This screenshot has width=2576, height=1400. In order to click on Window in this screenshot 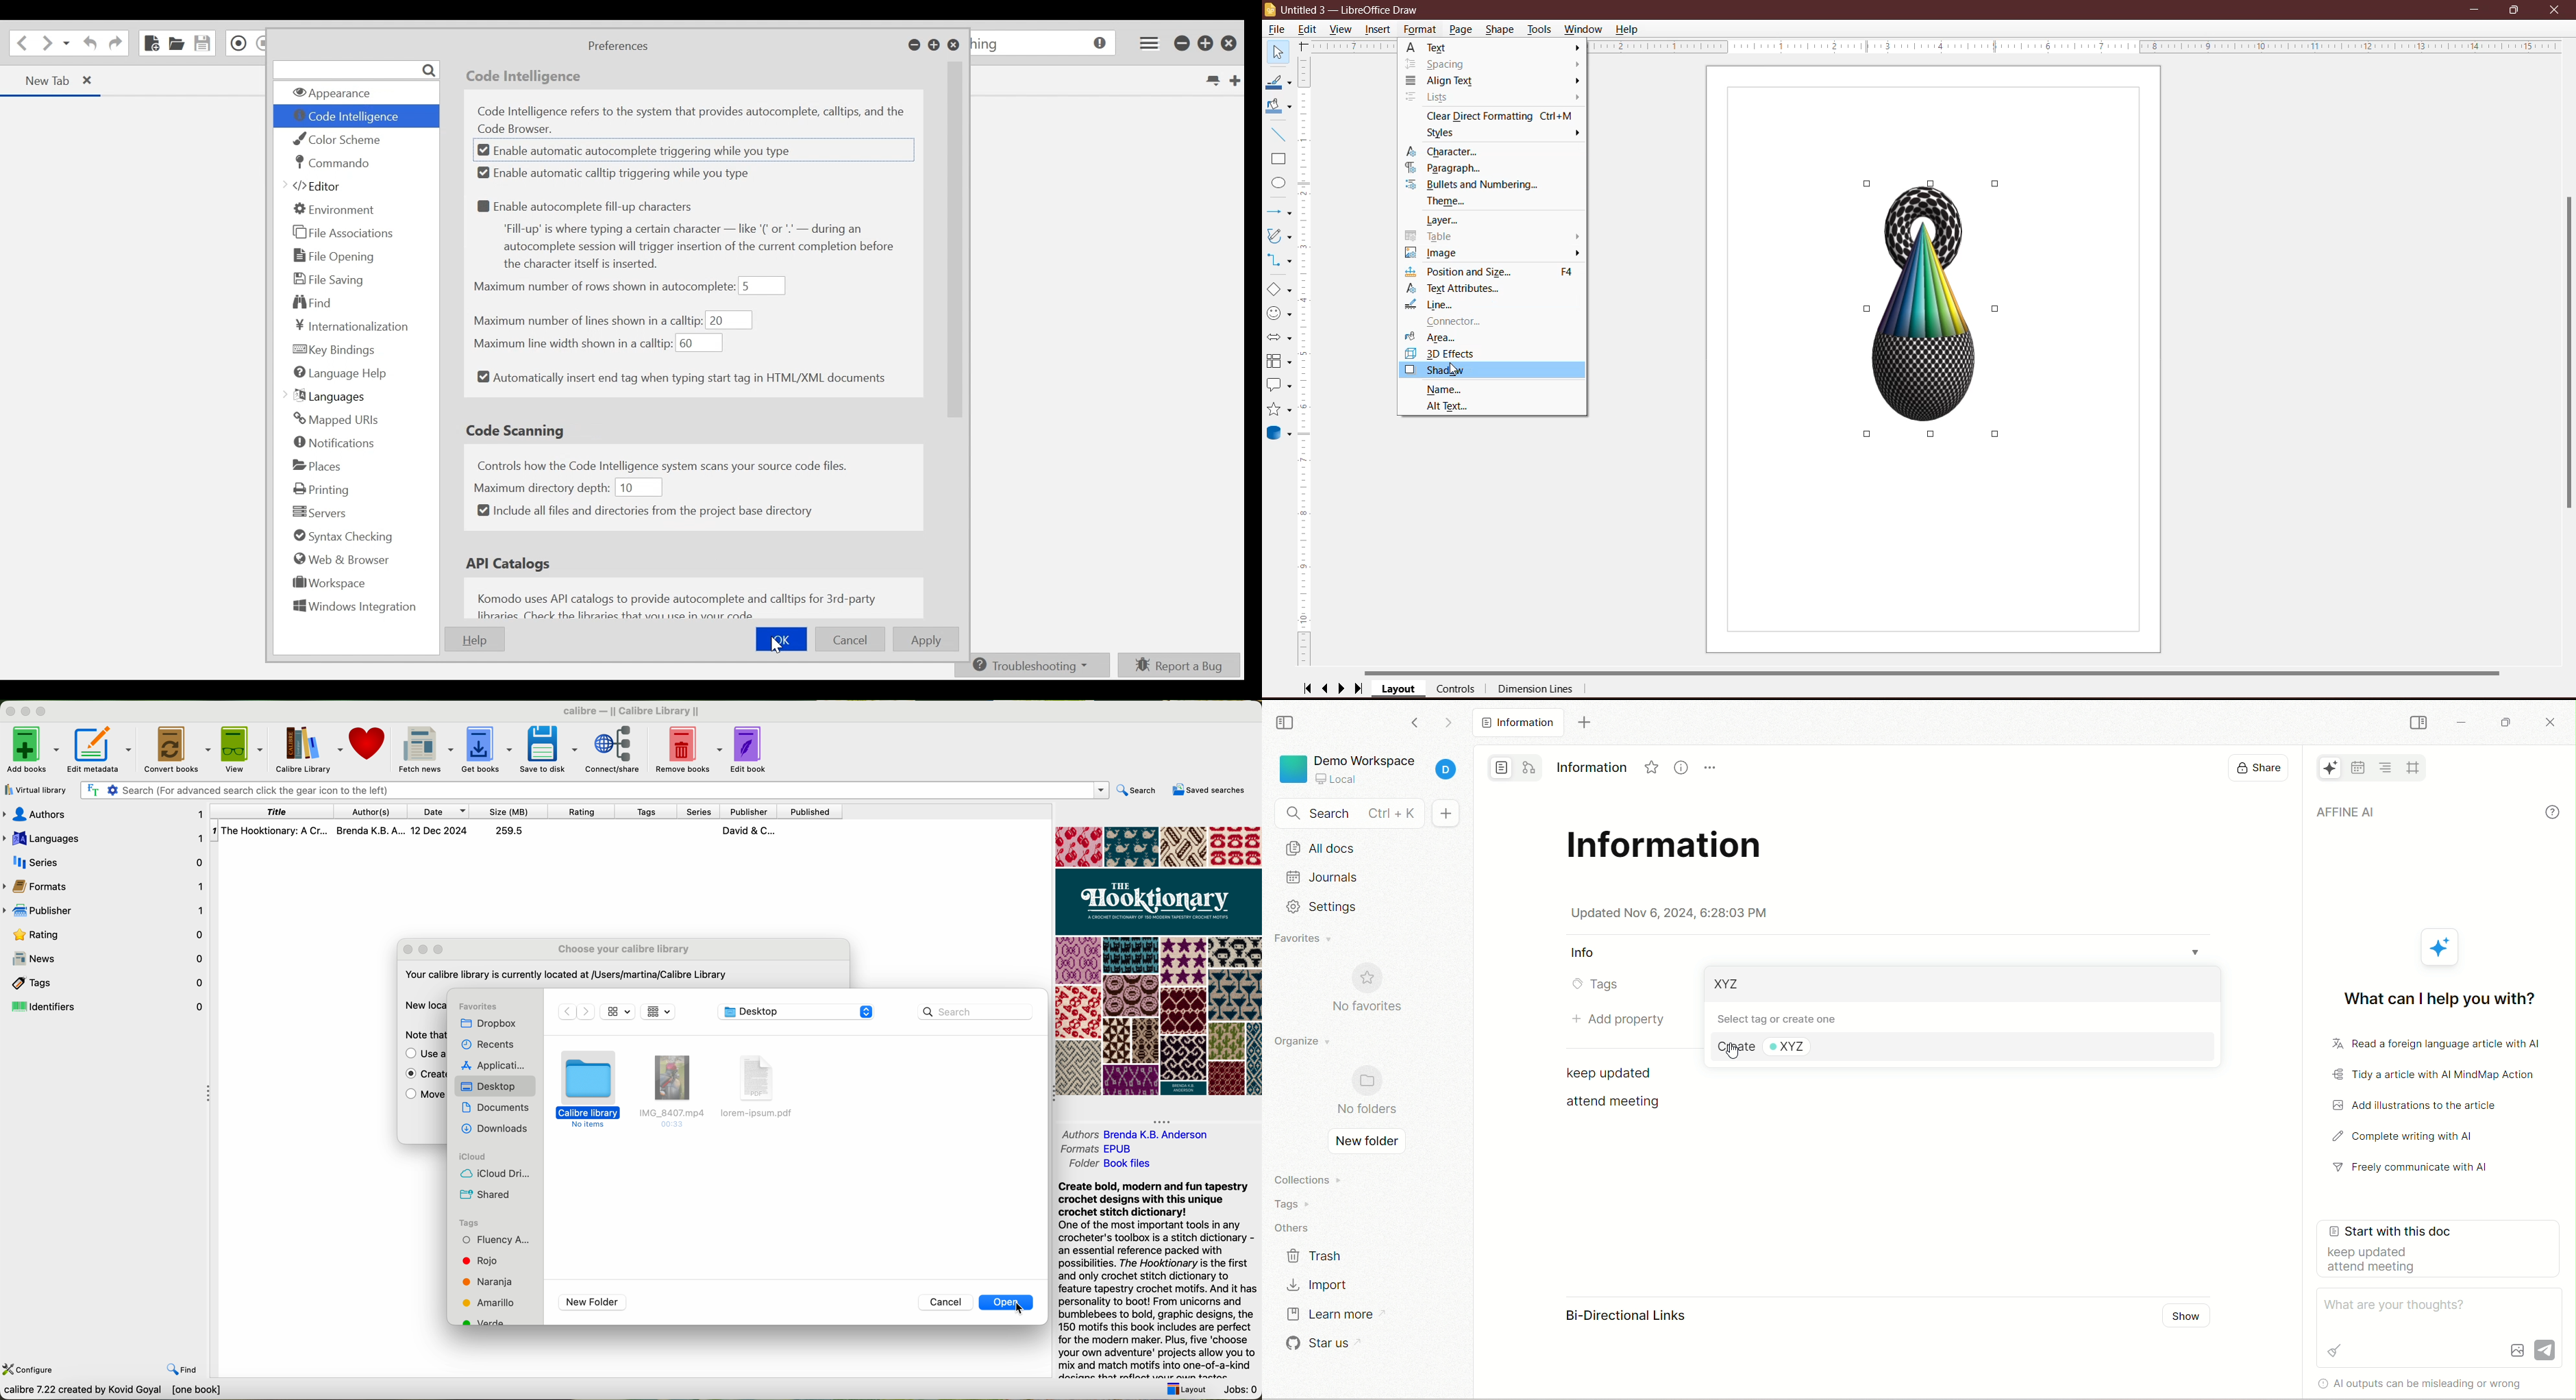, I will do `click(1584, 29)`.